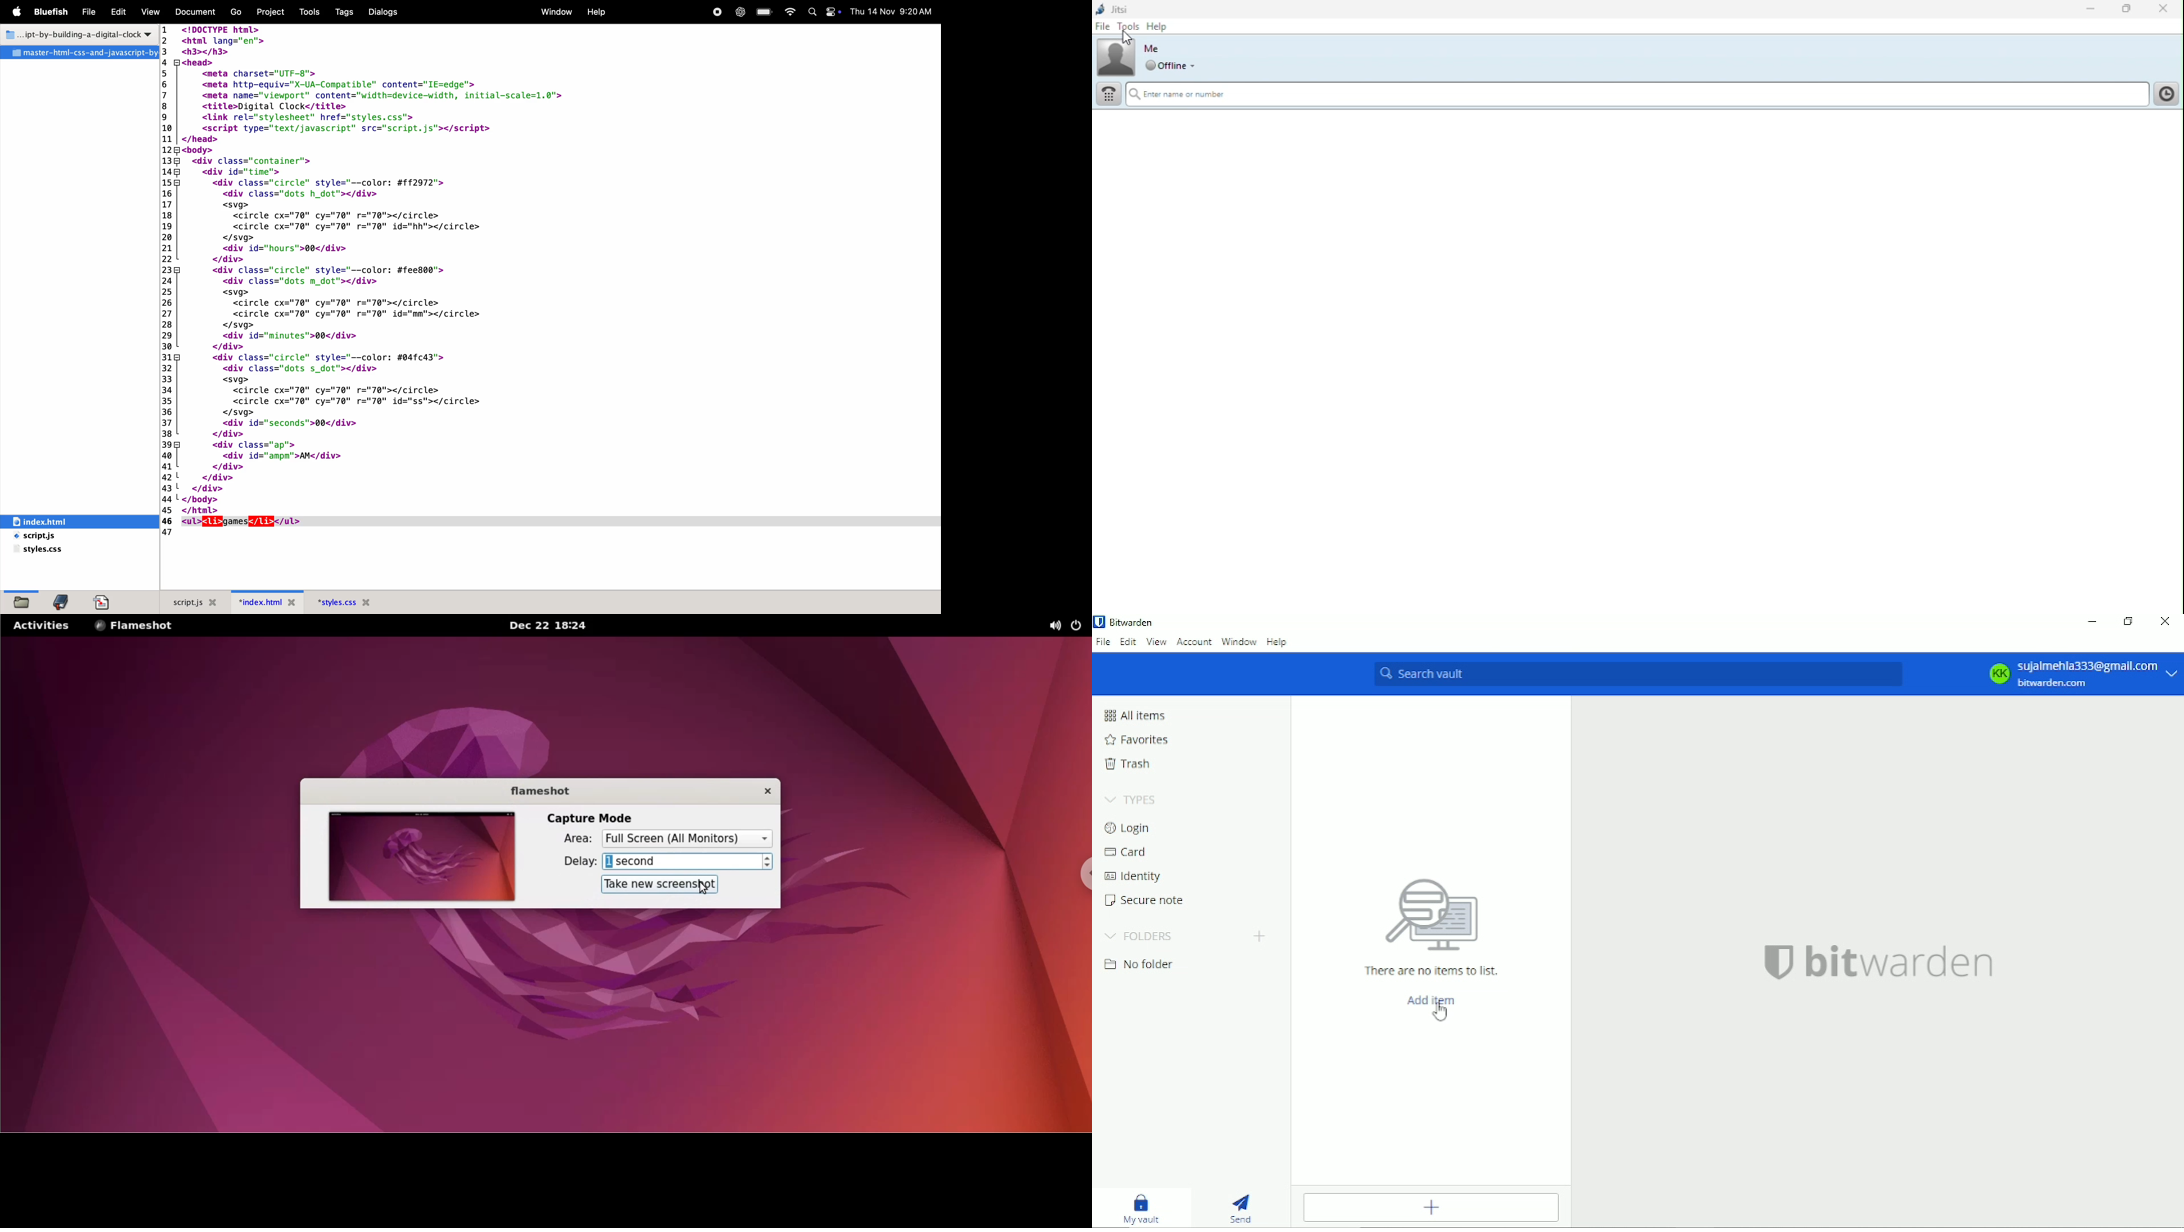 Image resolution: width=2184 pixels, height=1232 pixels. What do you see at coordinates (2090, 622) in the screenshot?
I see `Minimize` at bounding box center [2090, 622].